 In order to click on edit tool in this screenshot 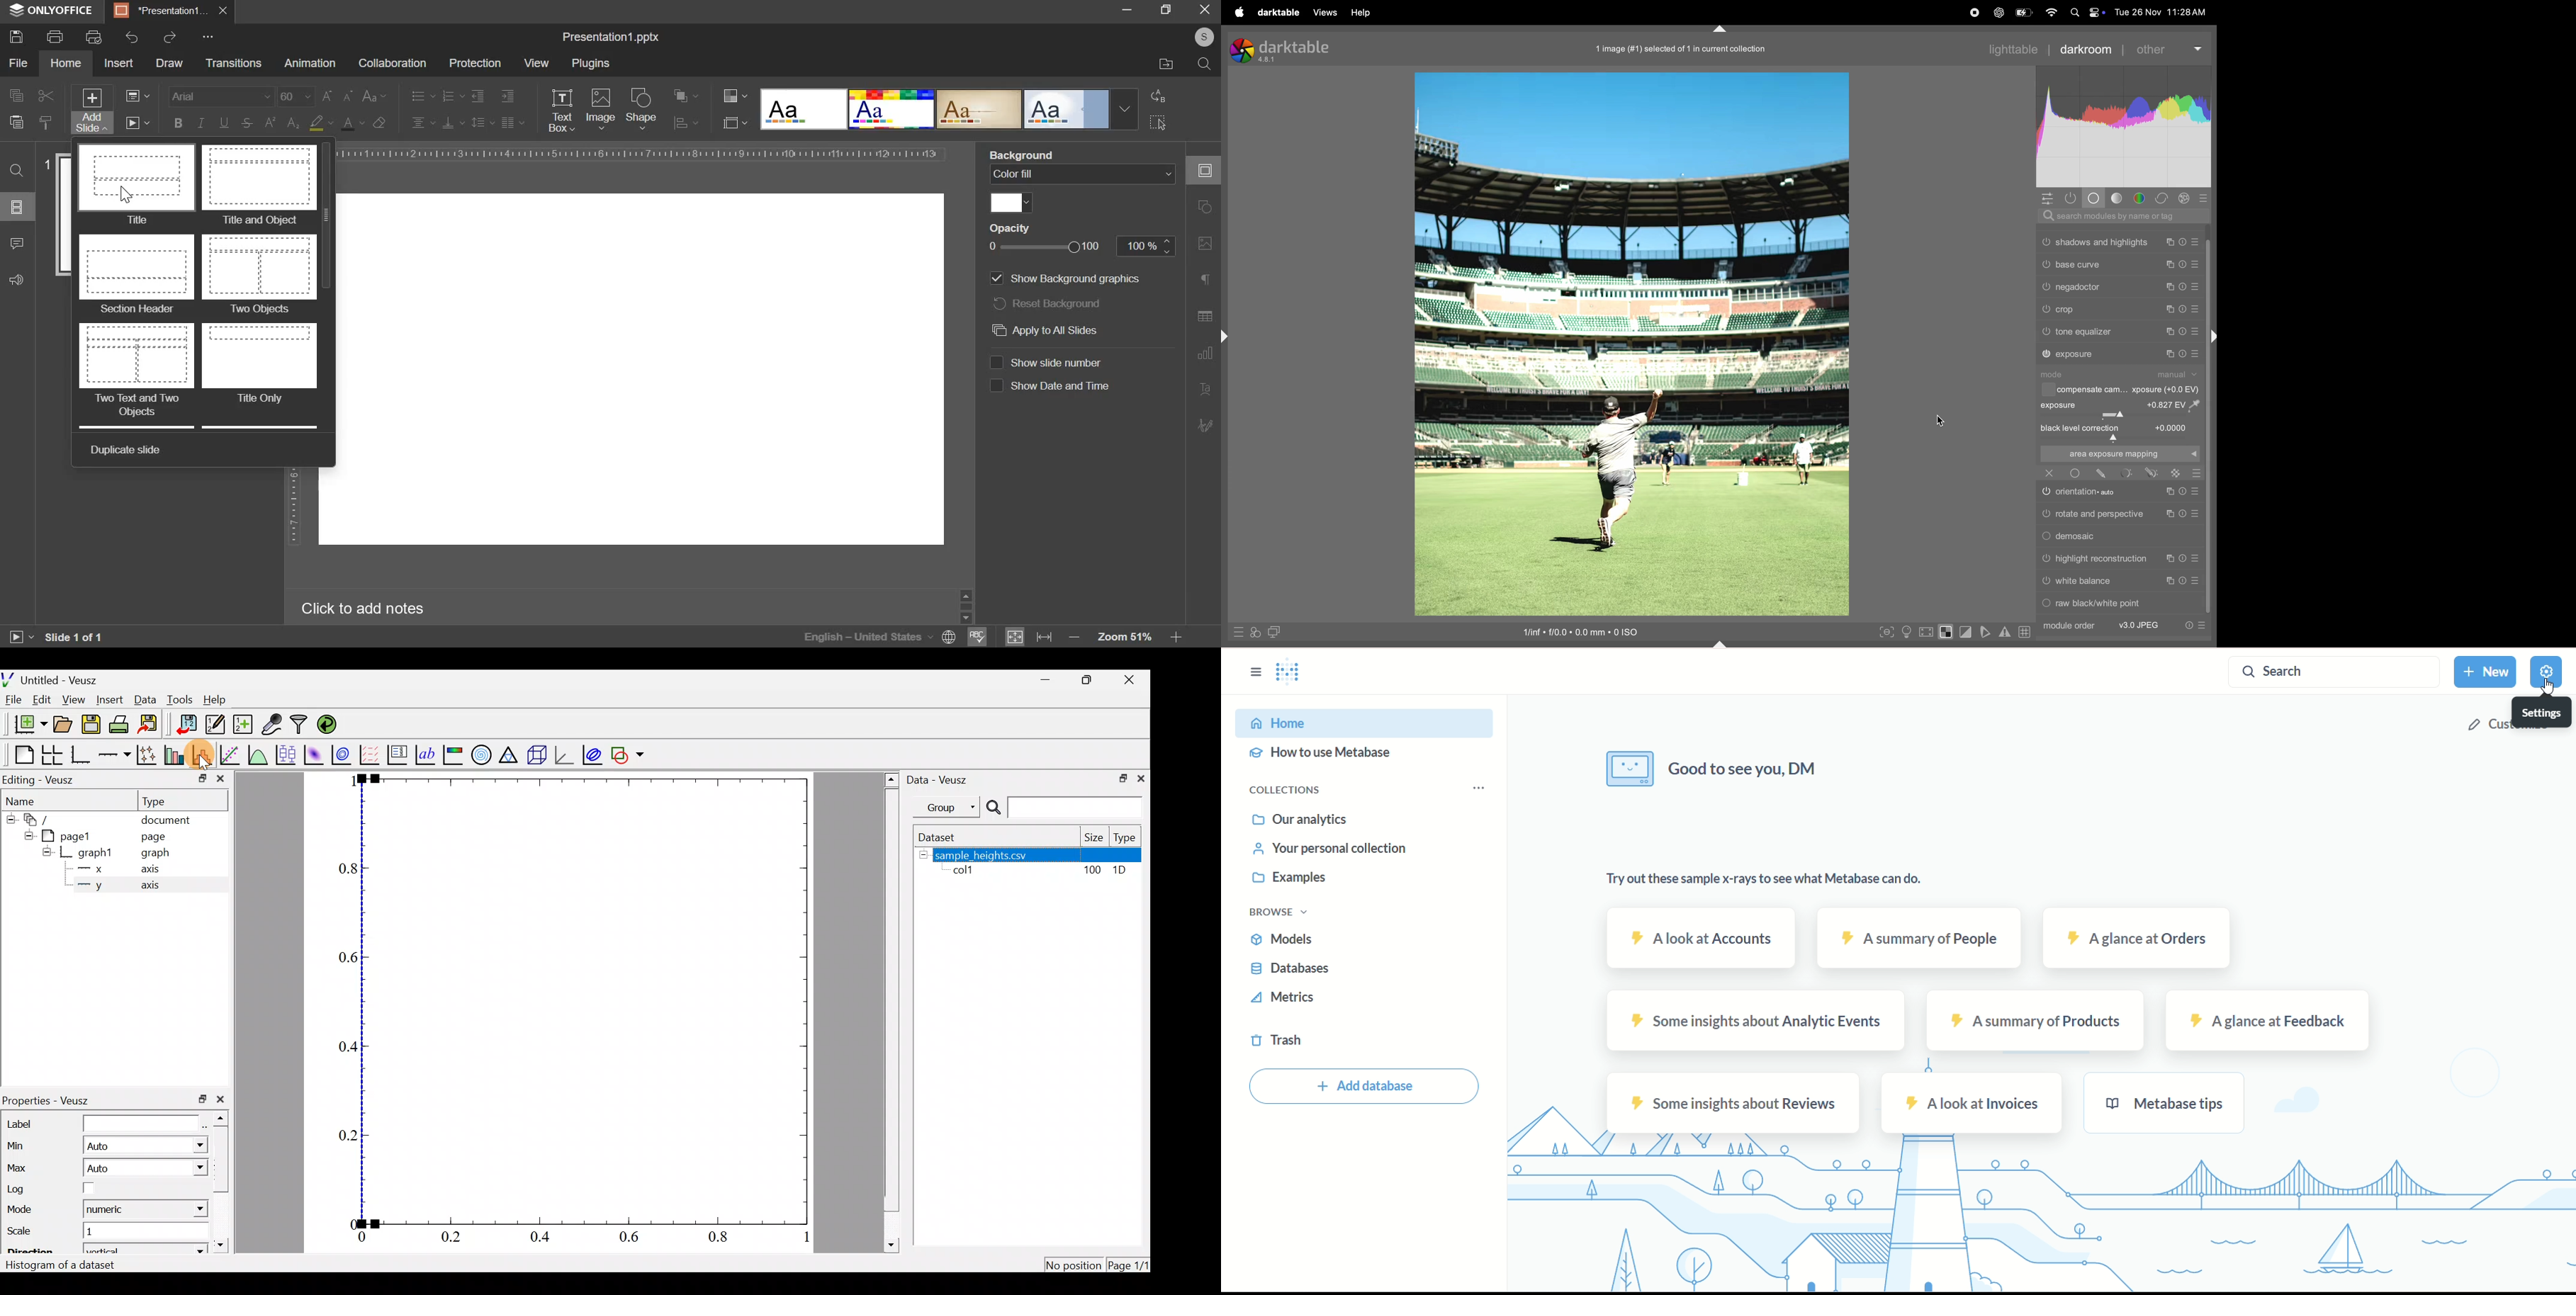, I will do `click(2152, 472)`.